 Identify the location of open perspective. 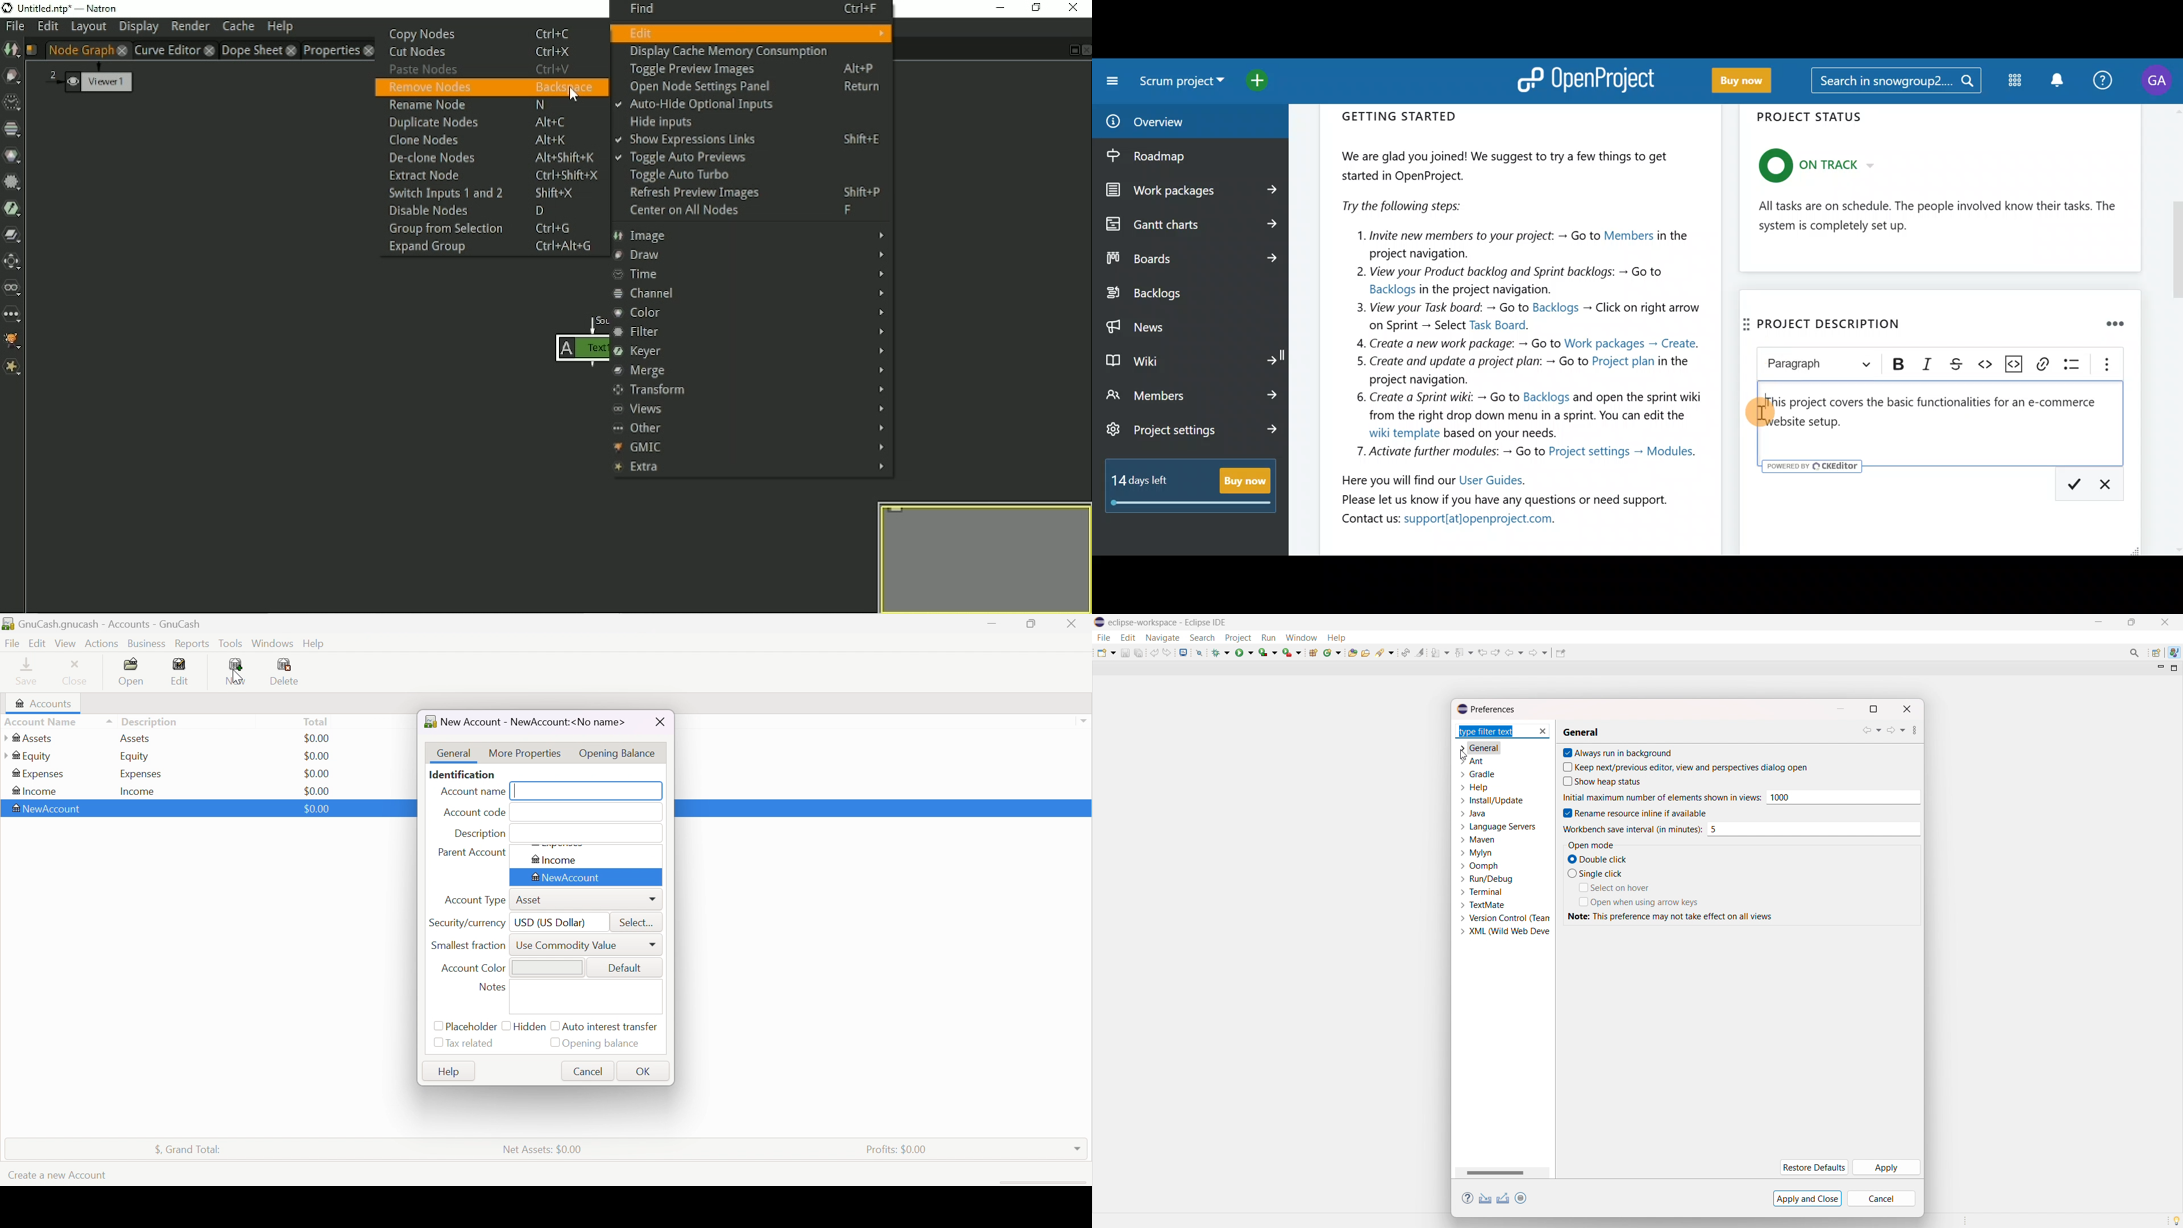
(2156, 653).